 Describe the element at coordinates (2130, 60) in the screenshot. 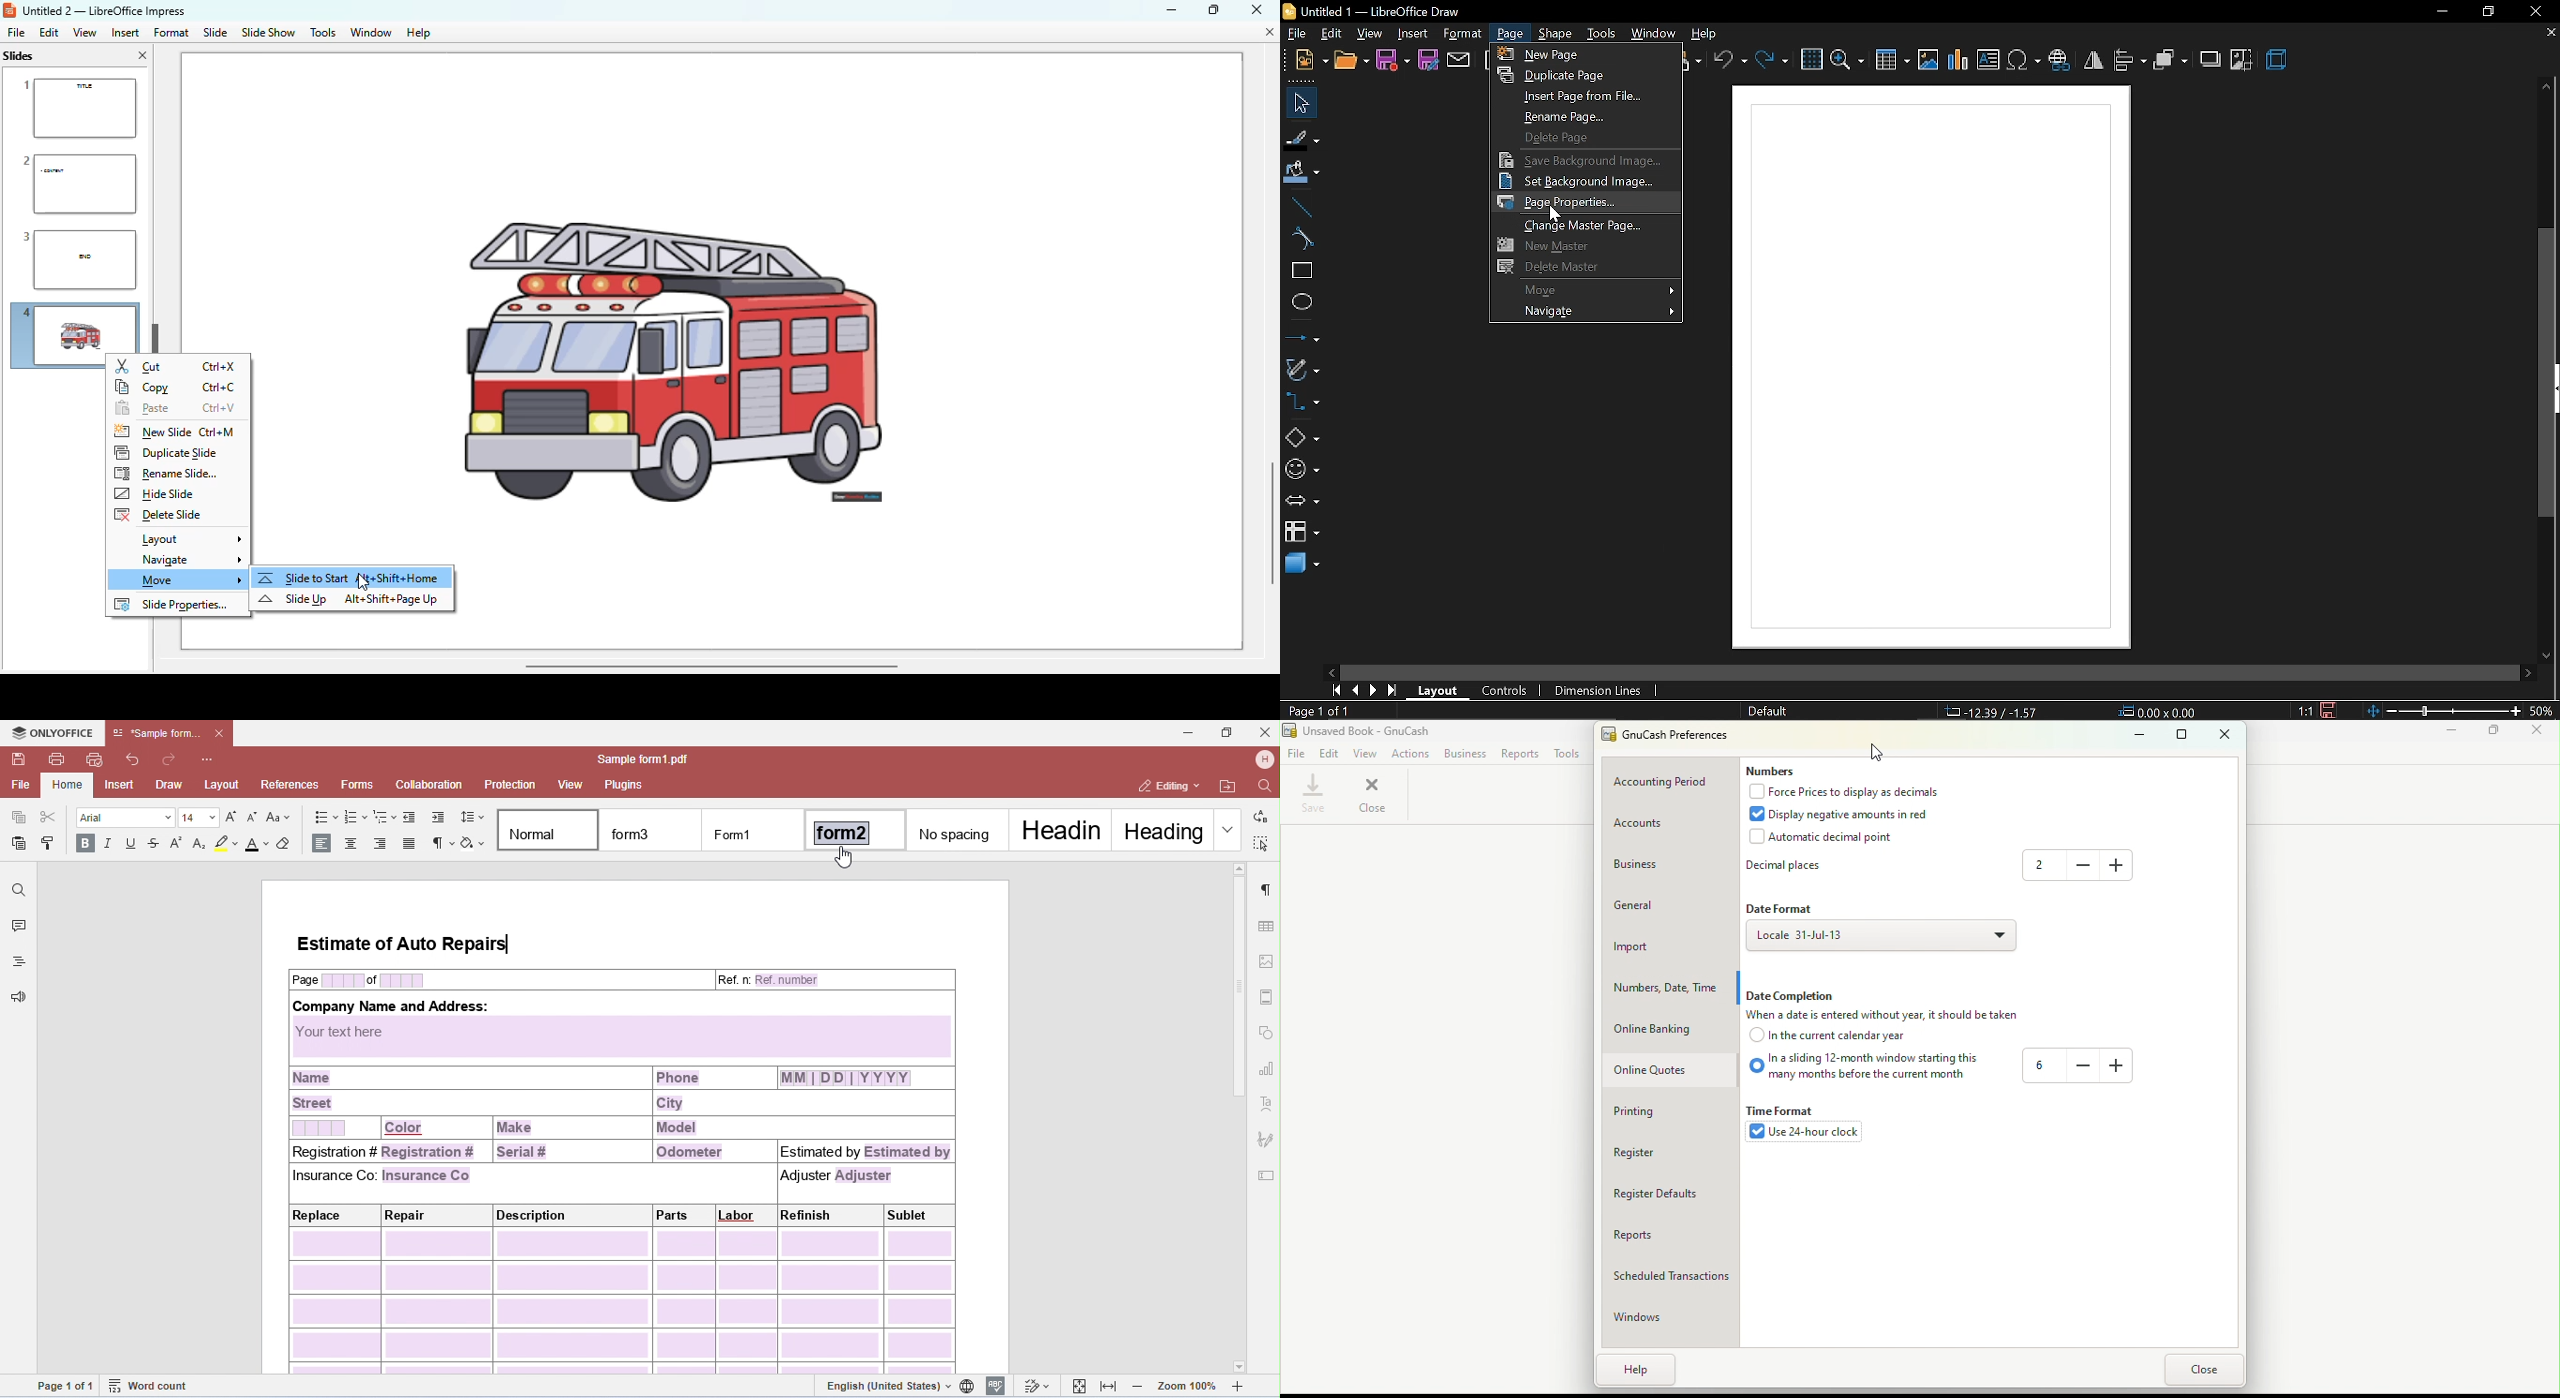

I see `align` at that location.